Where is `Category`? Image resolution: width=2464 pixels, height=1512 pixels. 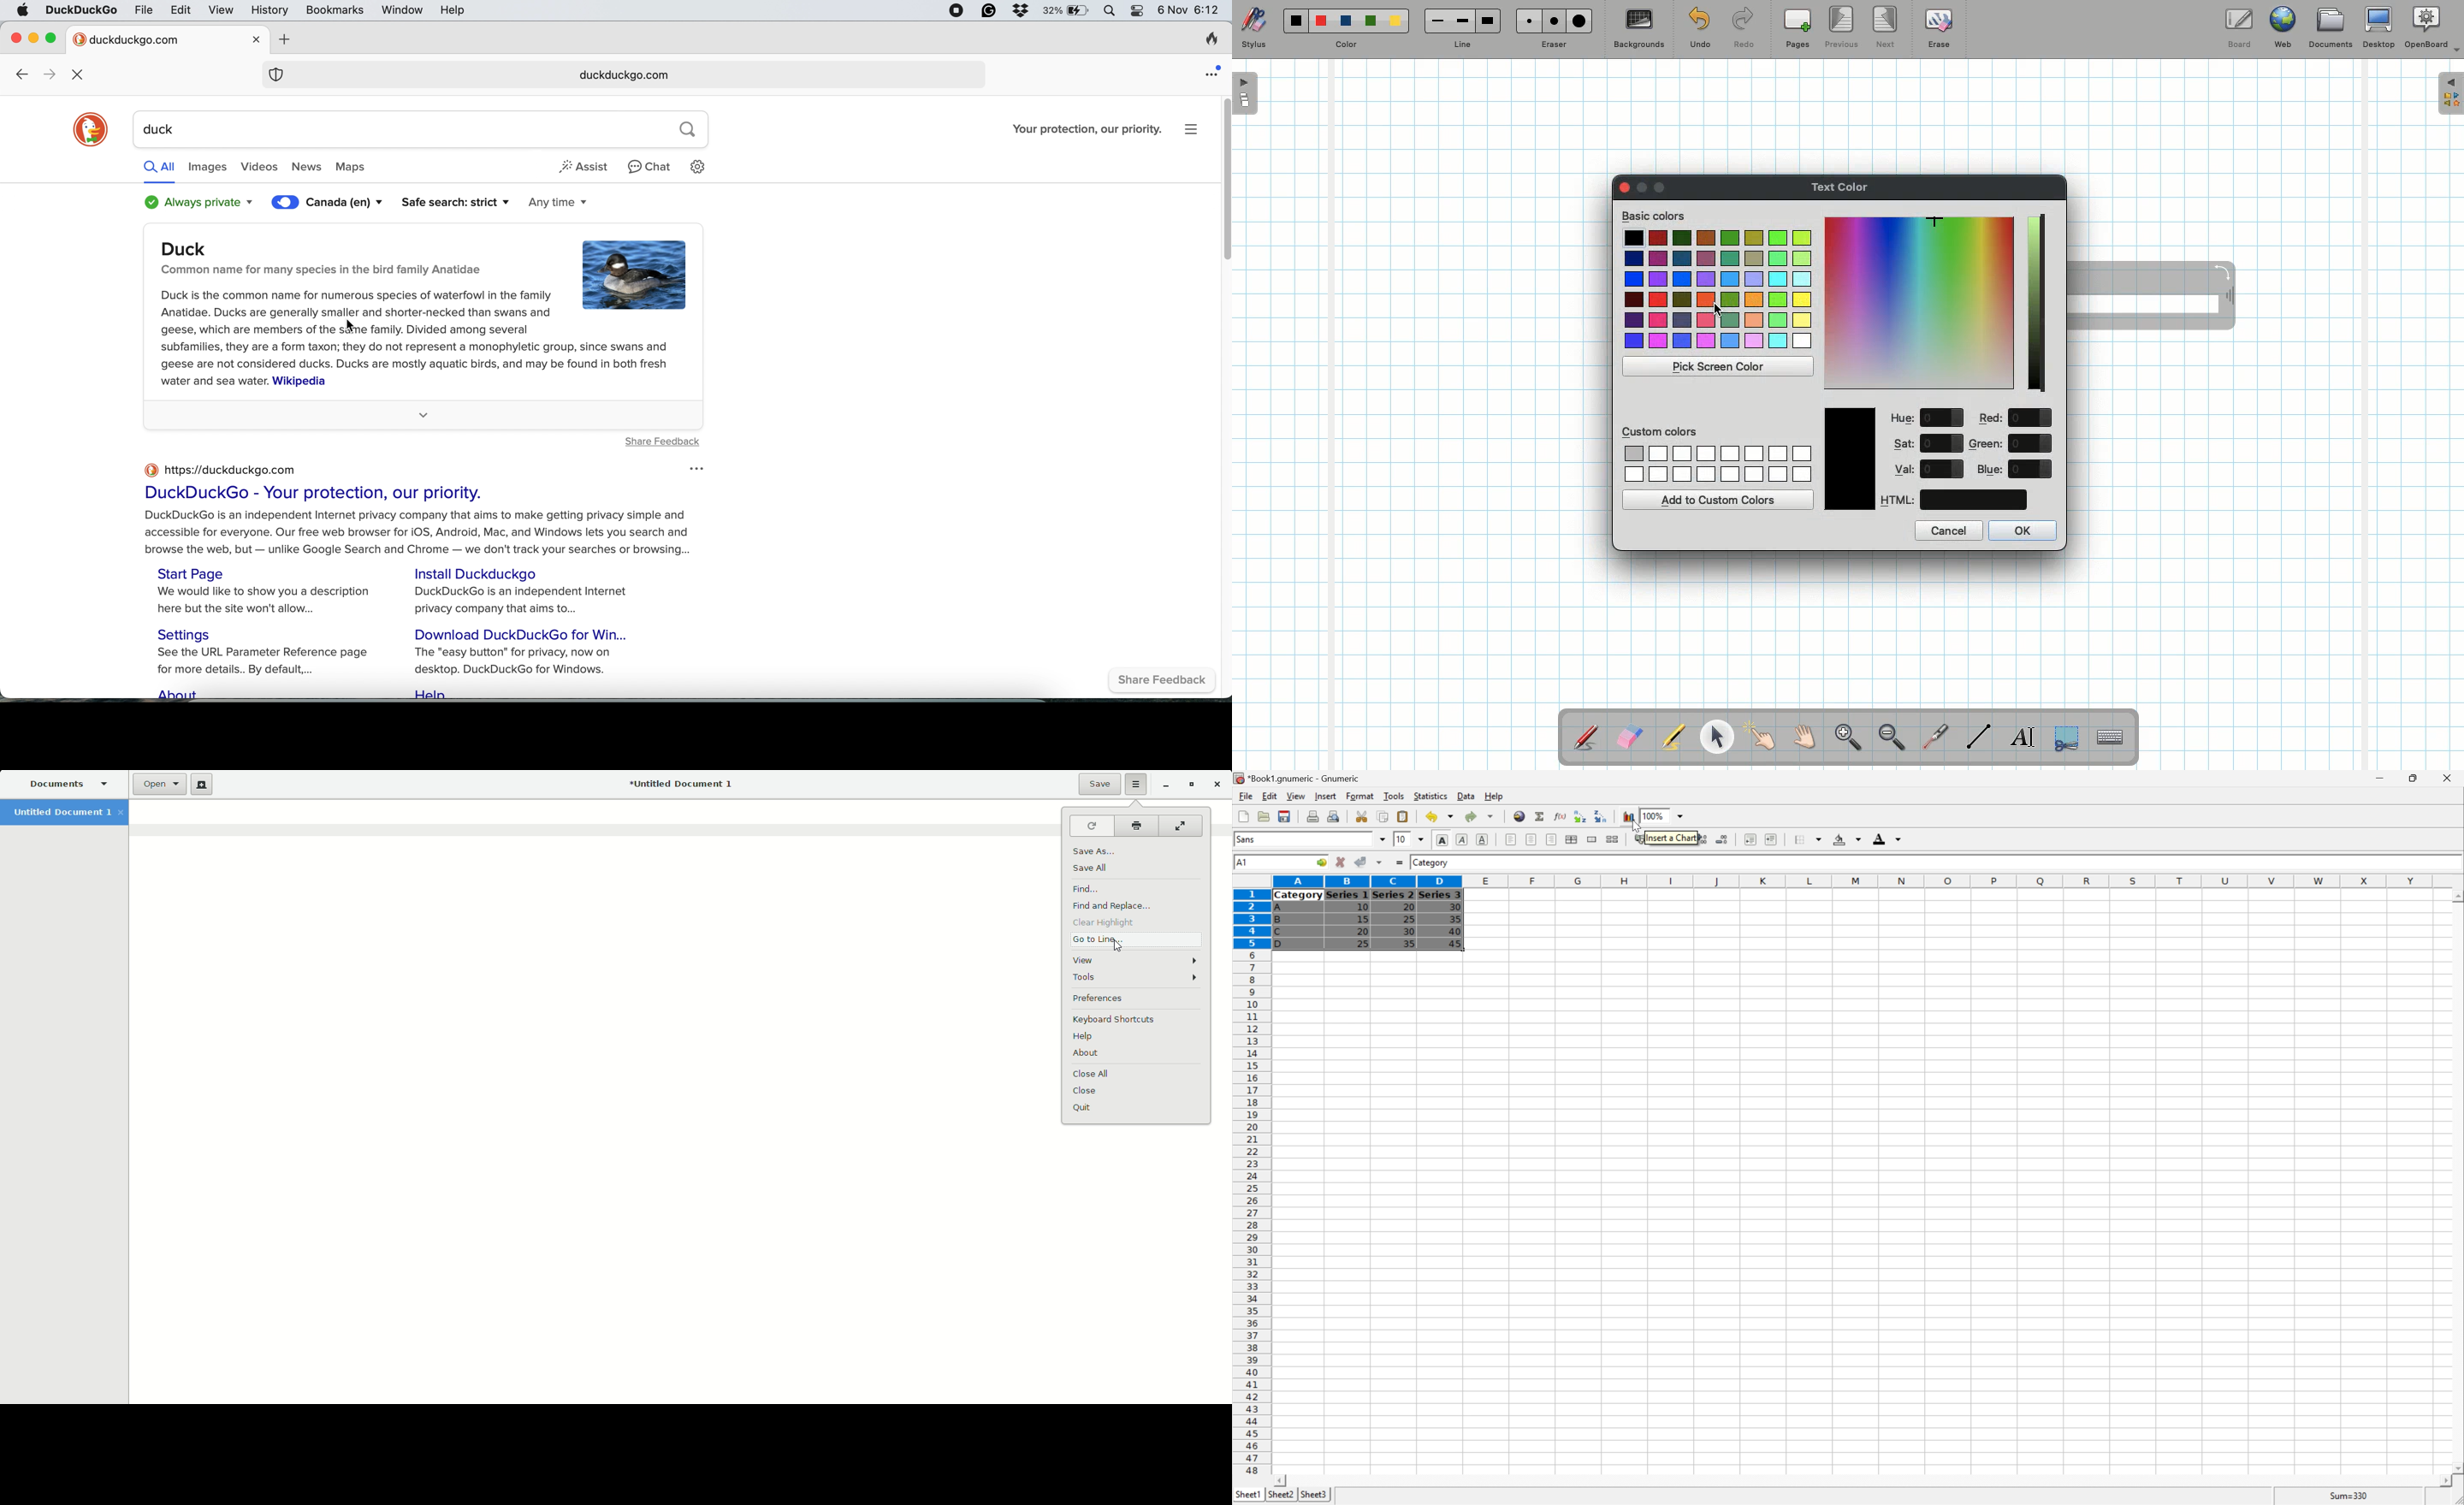 Category is located at coordinates (1298, 896).